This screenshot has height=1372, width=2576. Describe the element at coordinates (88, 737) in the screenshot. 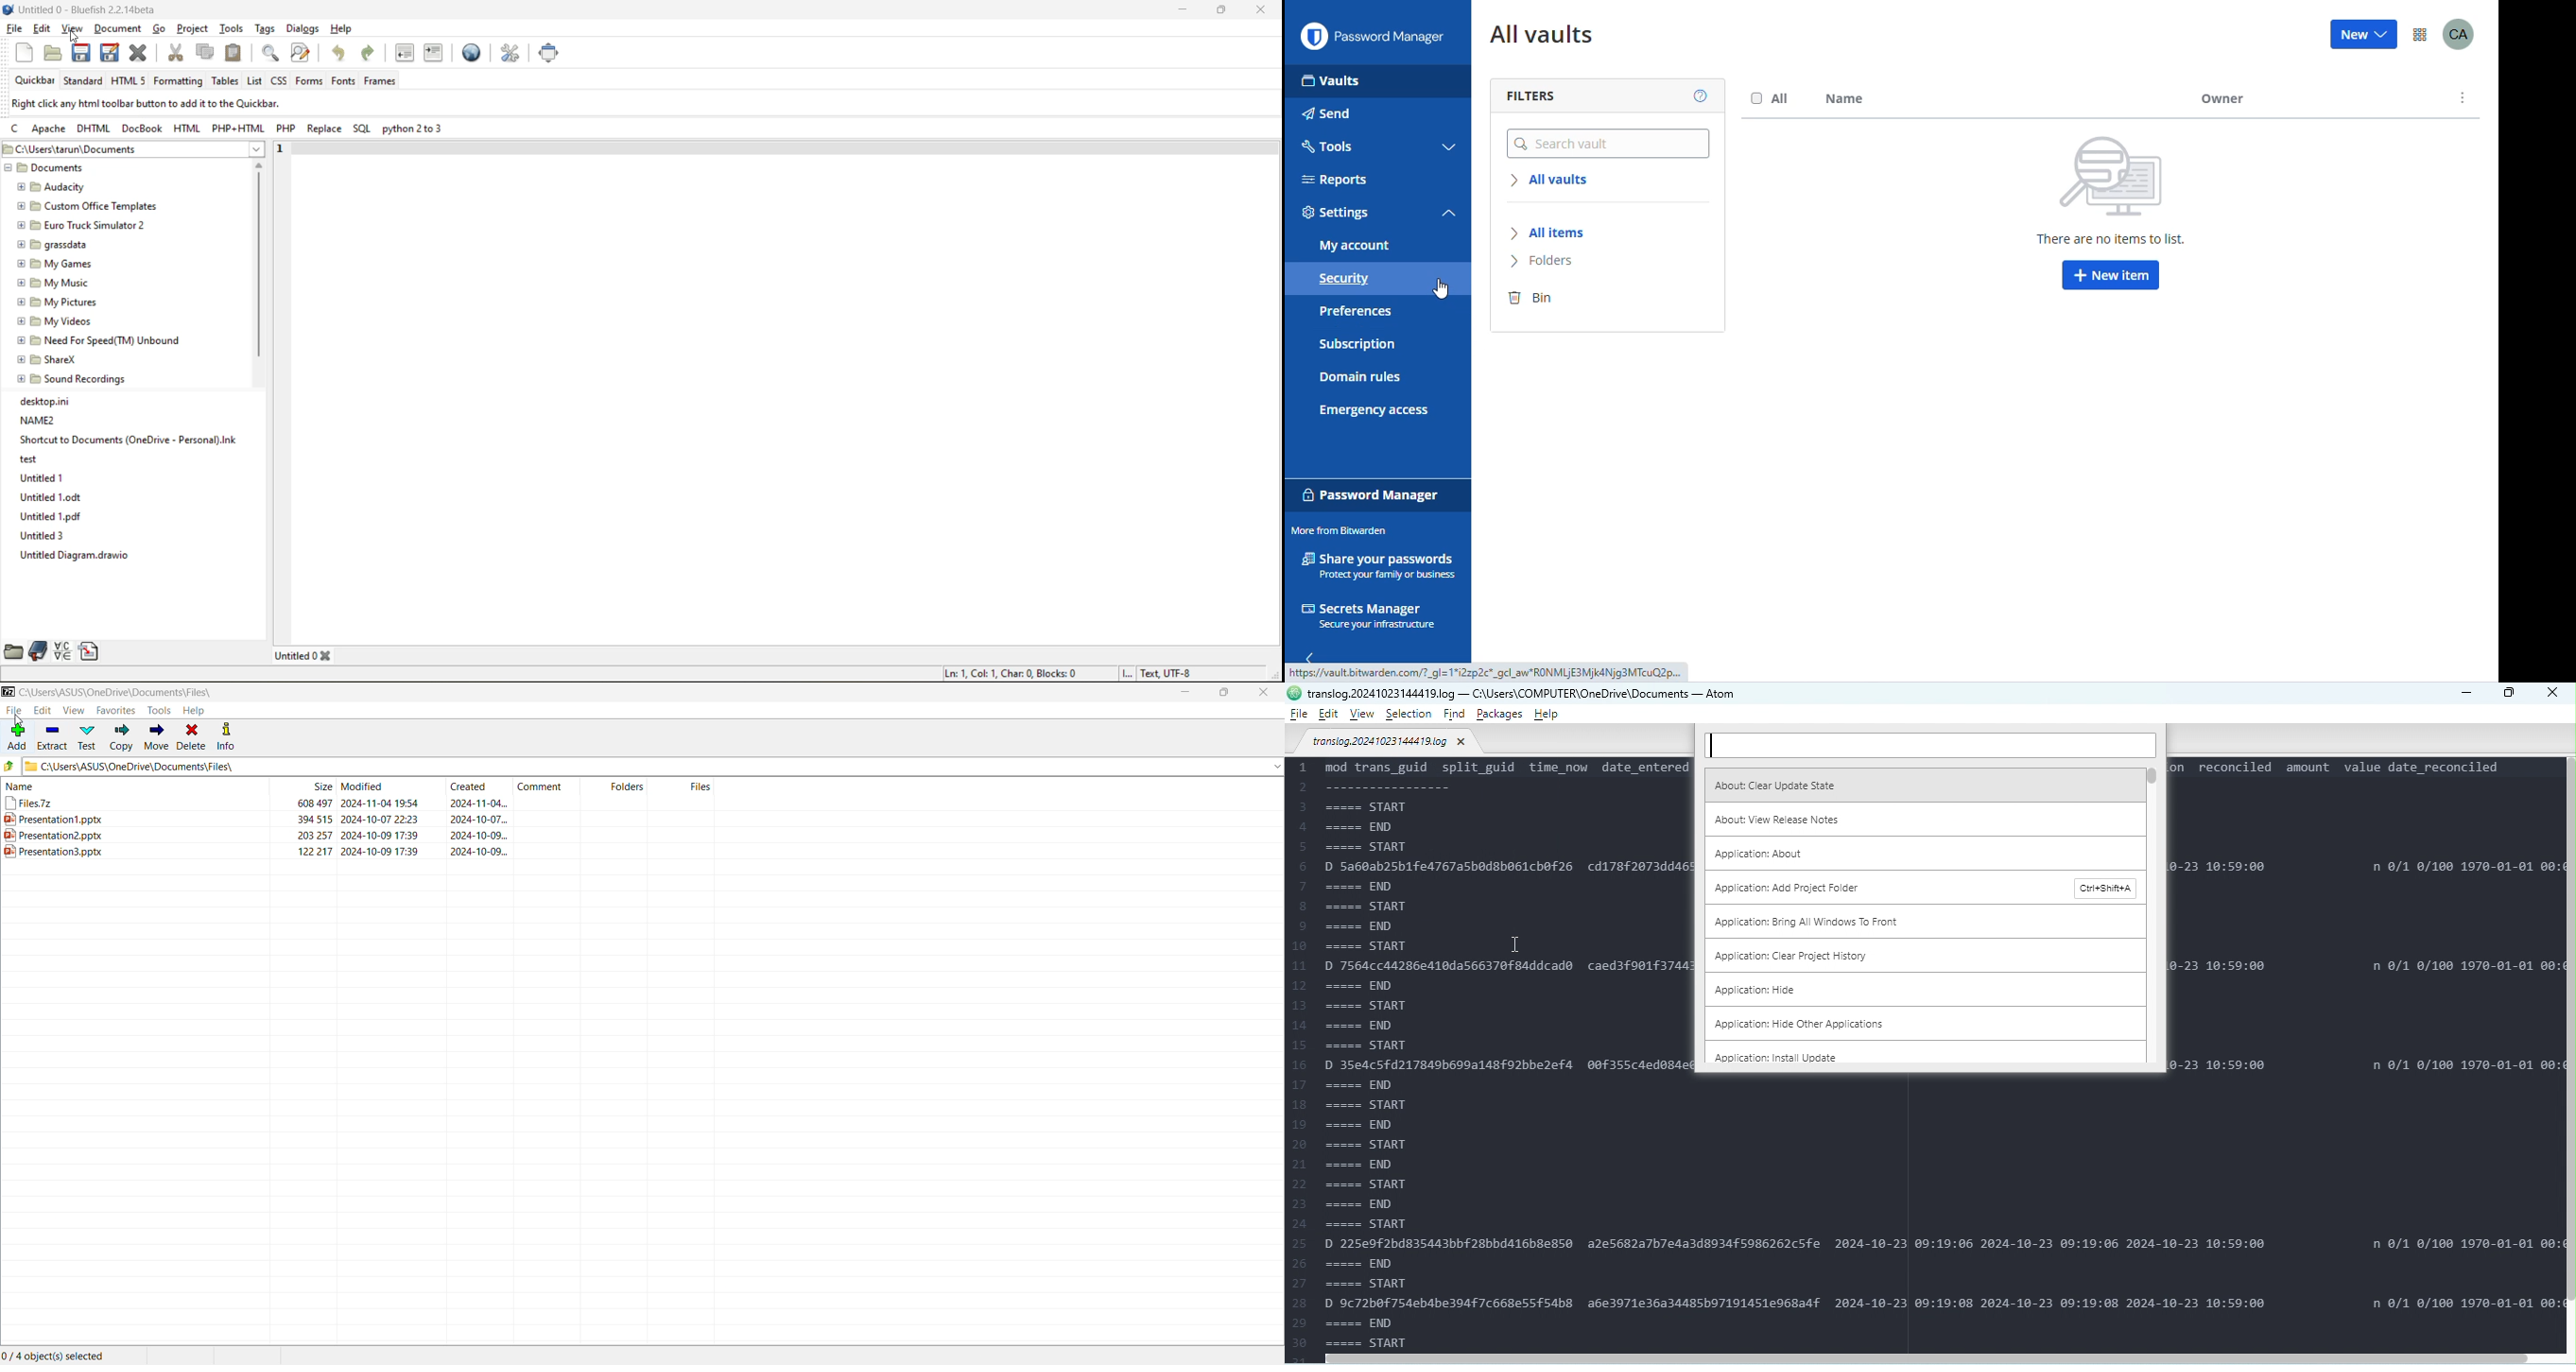

I see `Test` at that location.